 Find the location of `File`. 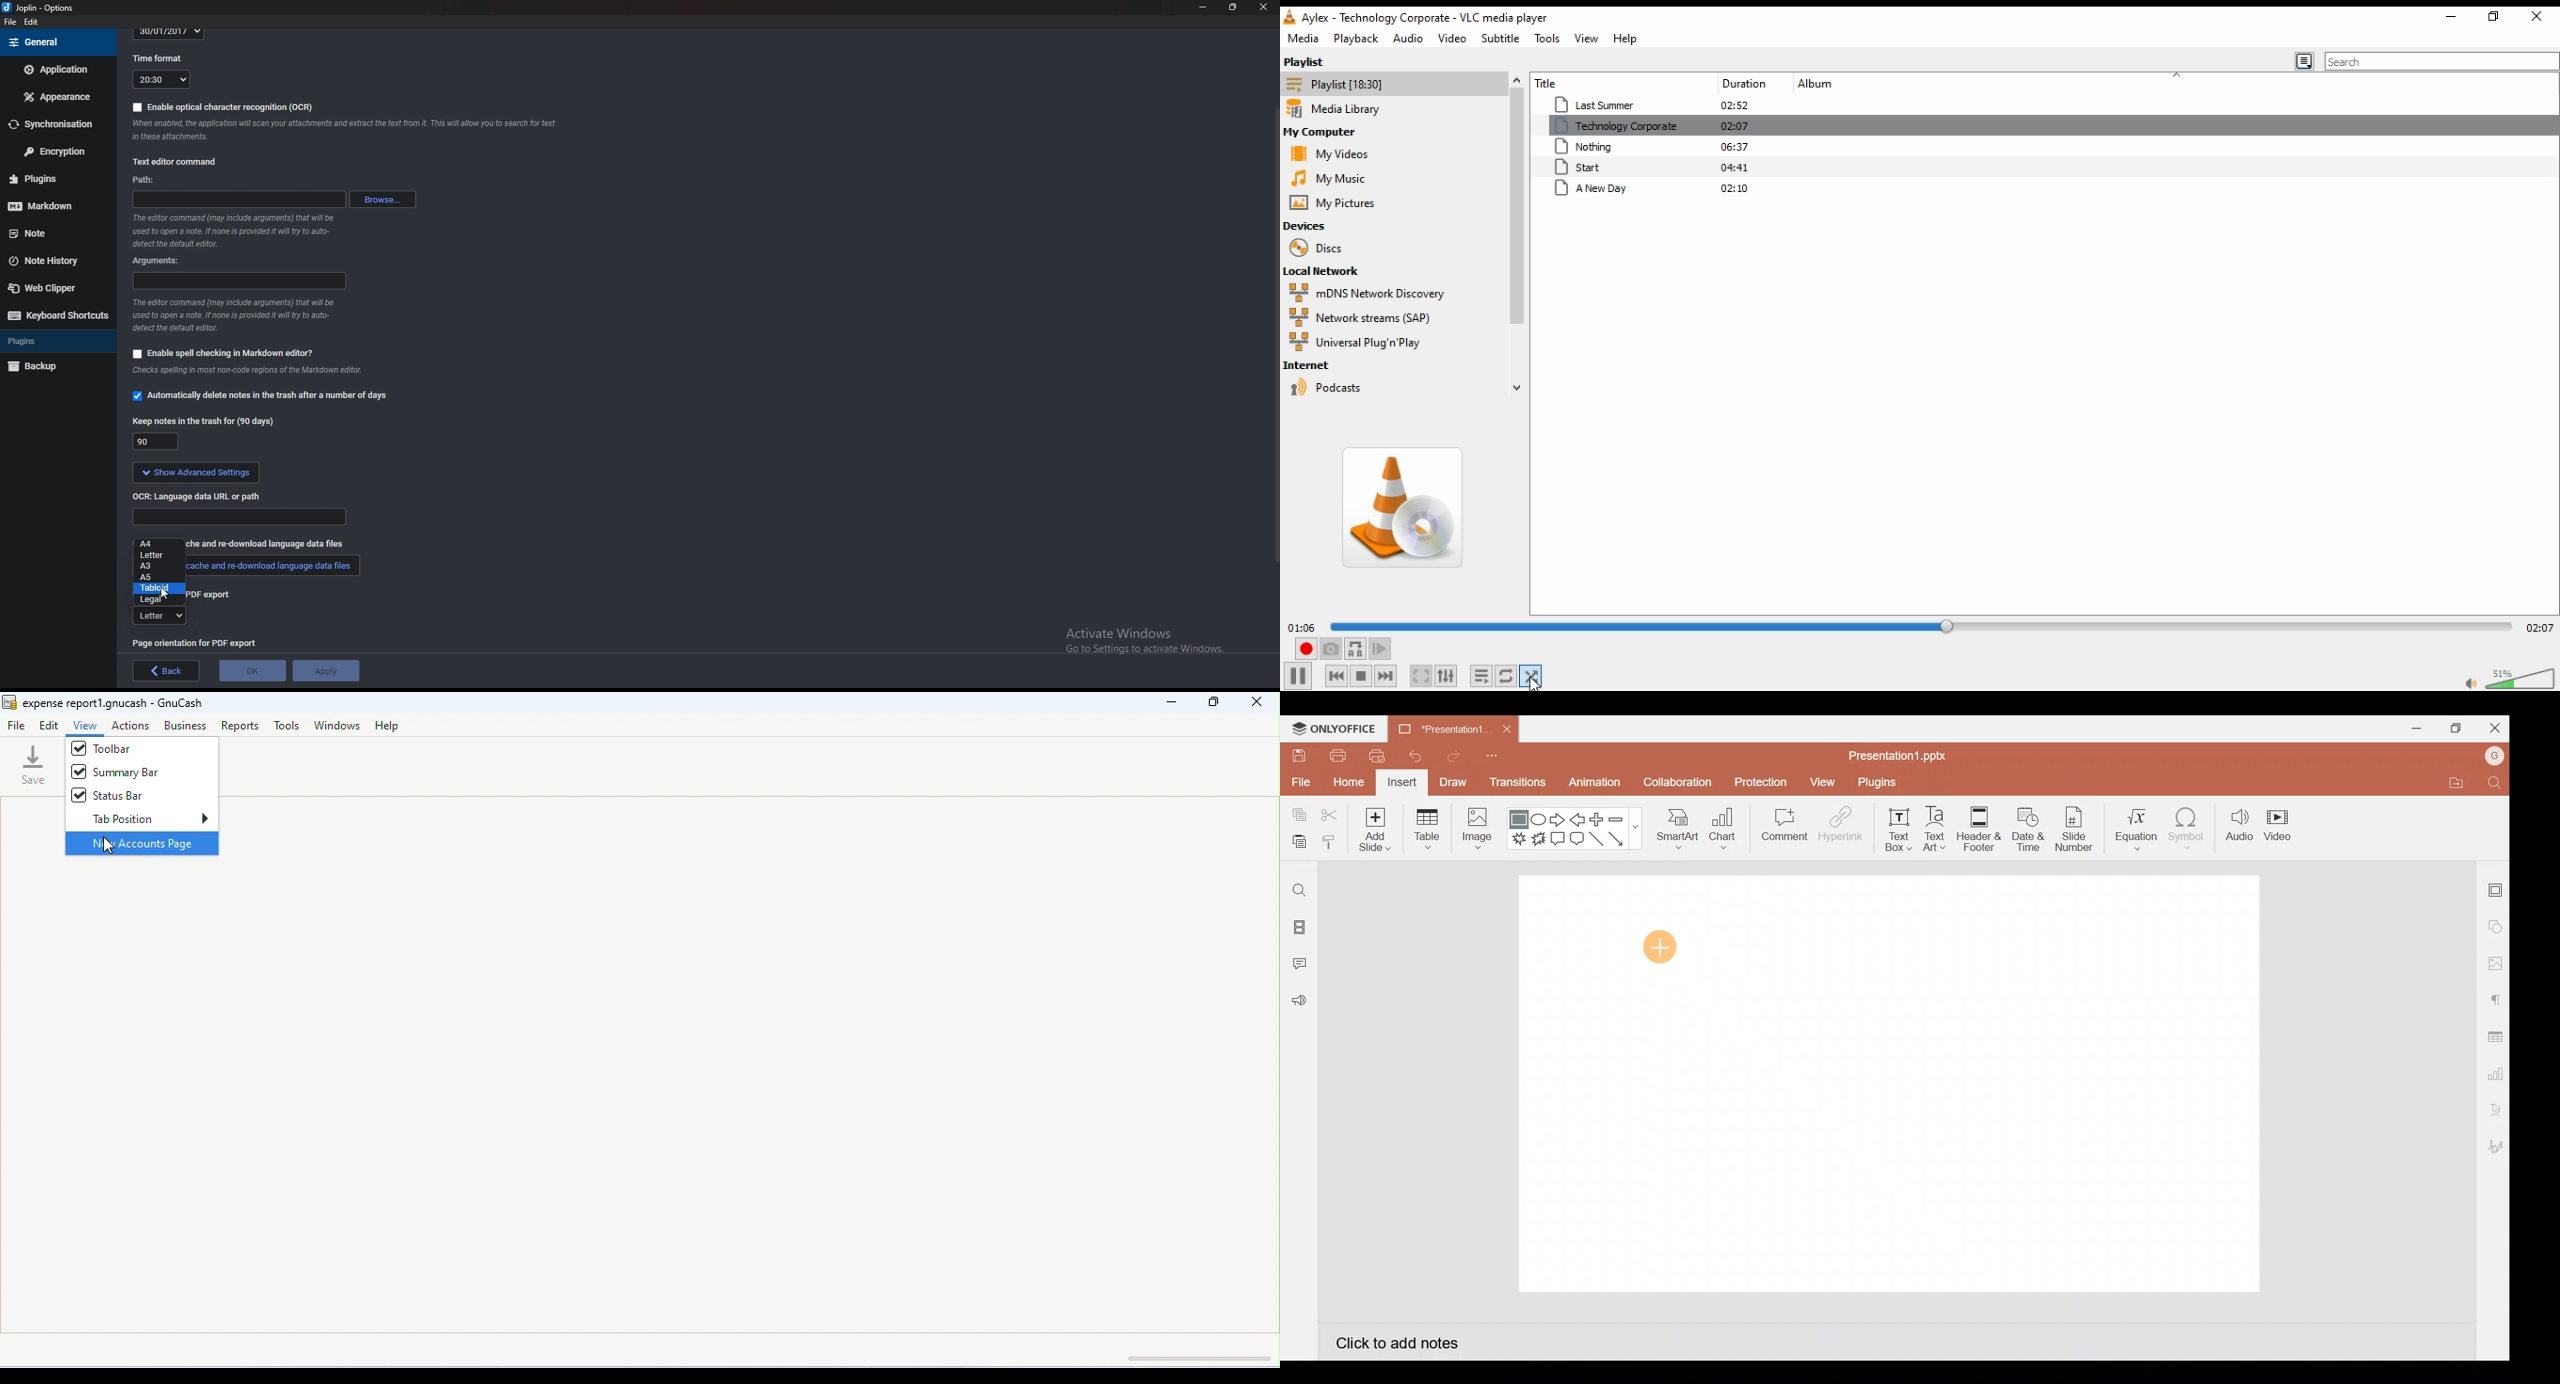

File is located at coordinates (11, 22).